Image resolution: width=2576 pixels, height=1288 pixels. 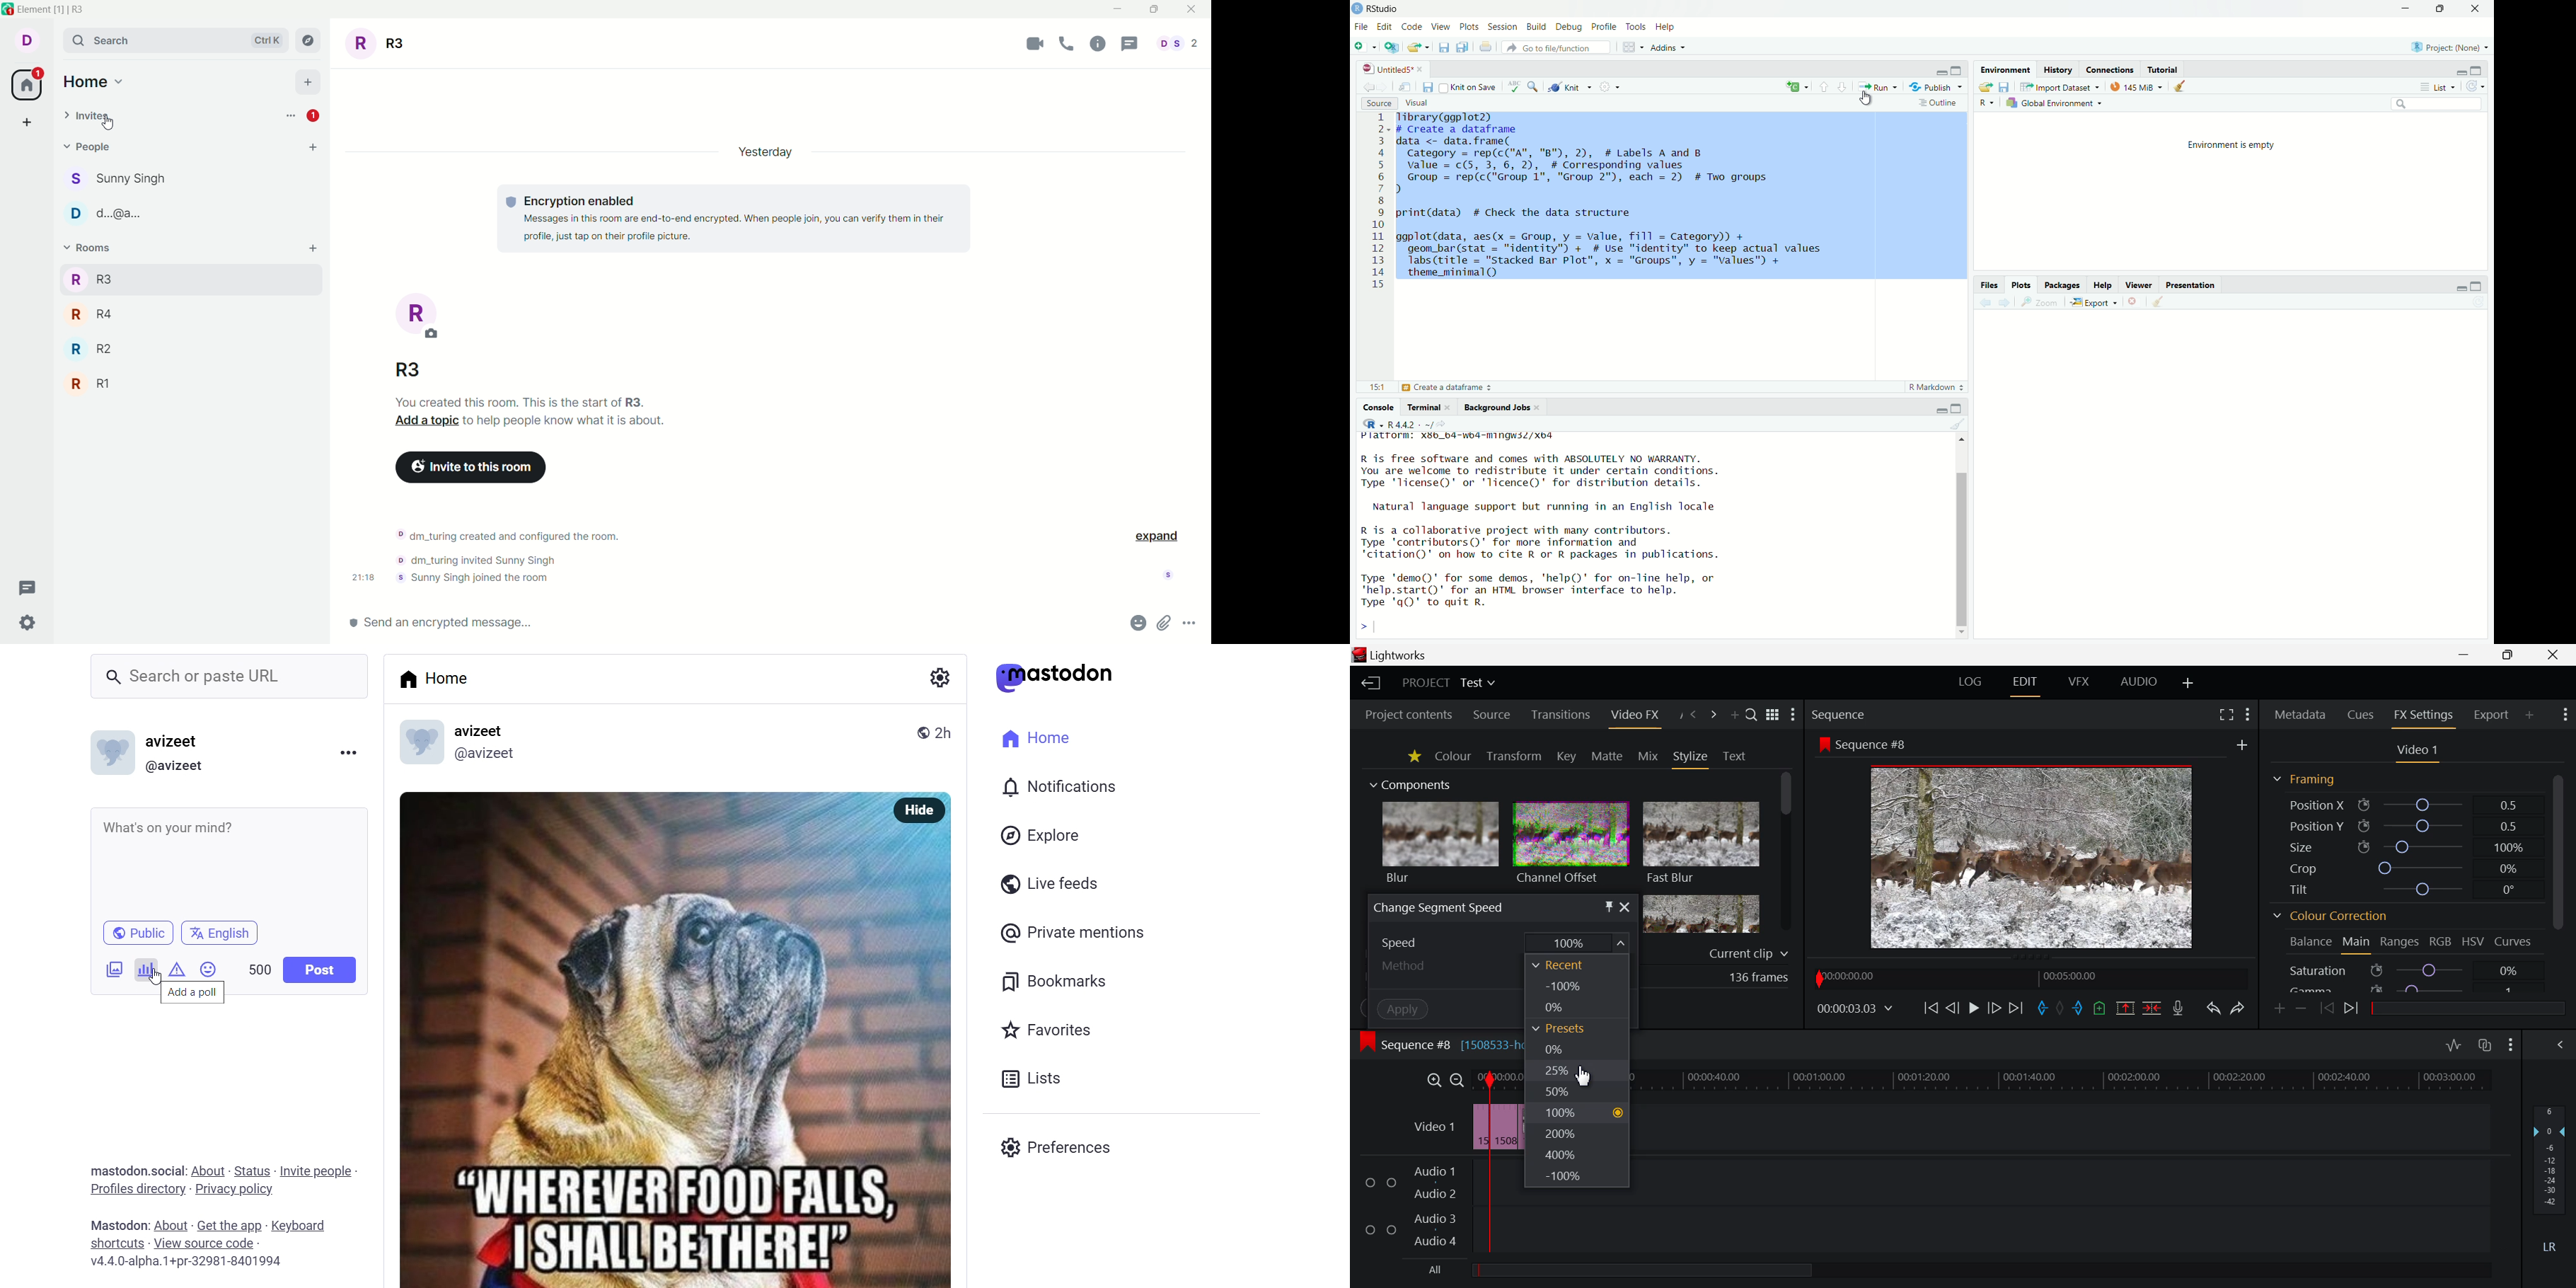 I want to click on private mention, so click(x=1074, y=932).